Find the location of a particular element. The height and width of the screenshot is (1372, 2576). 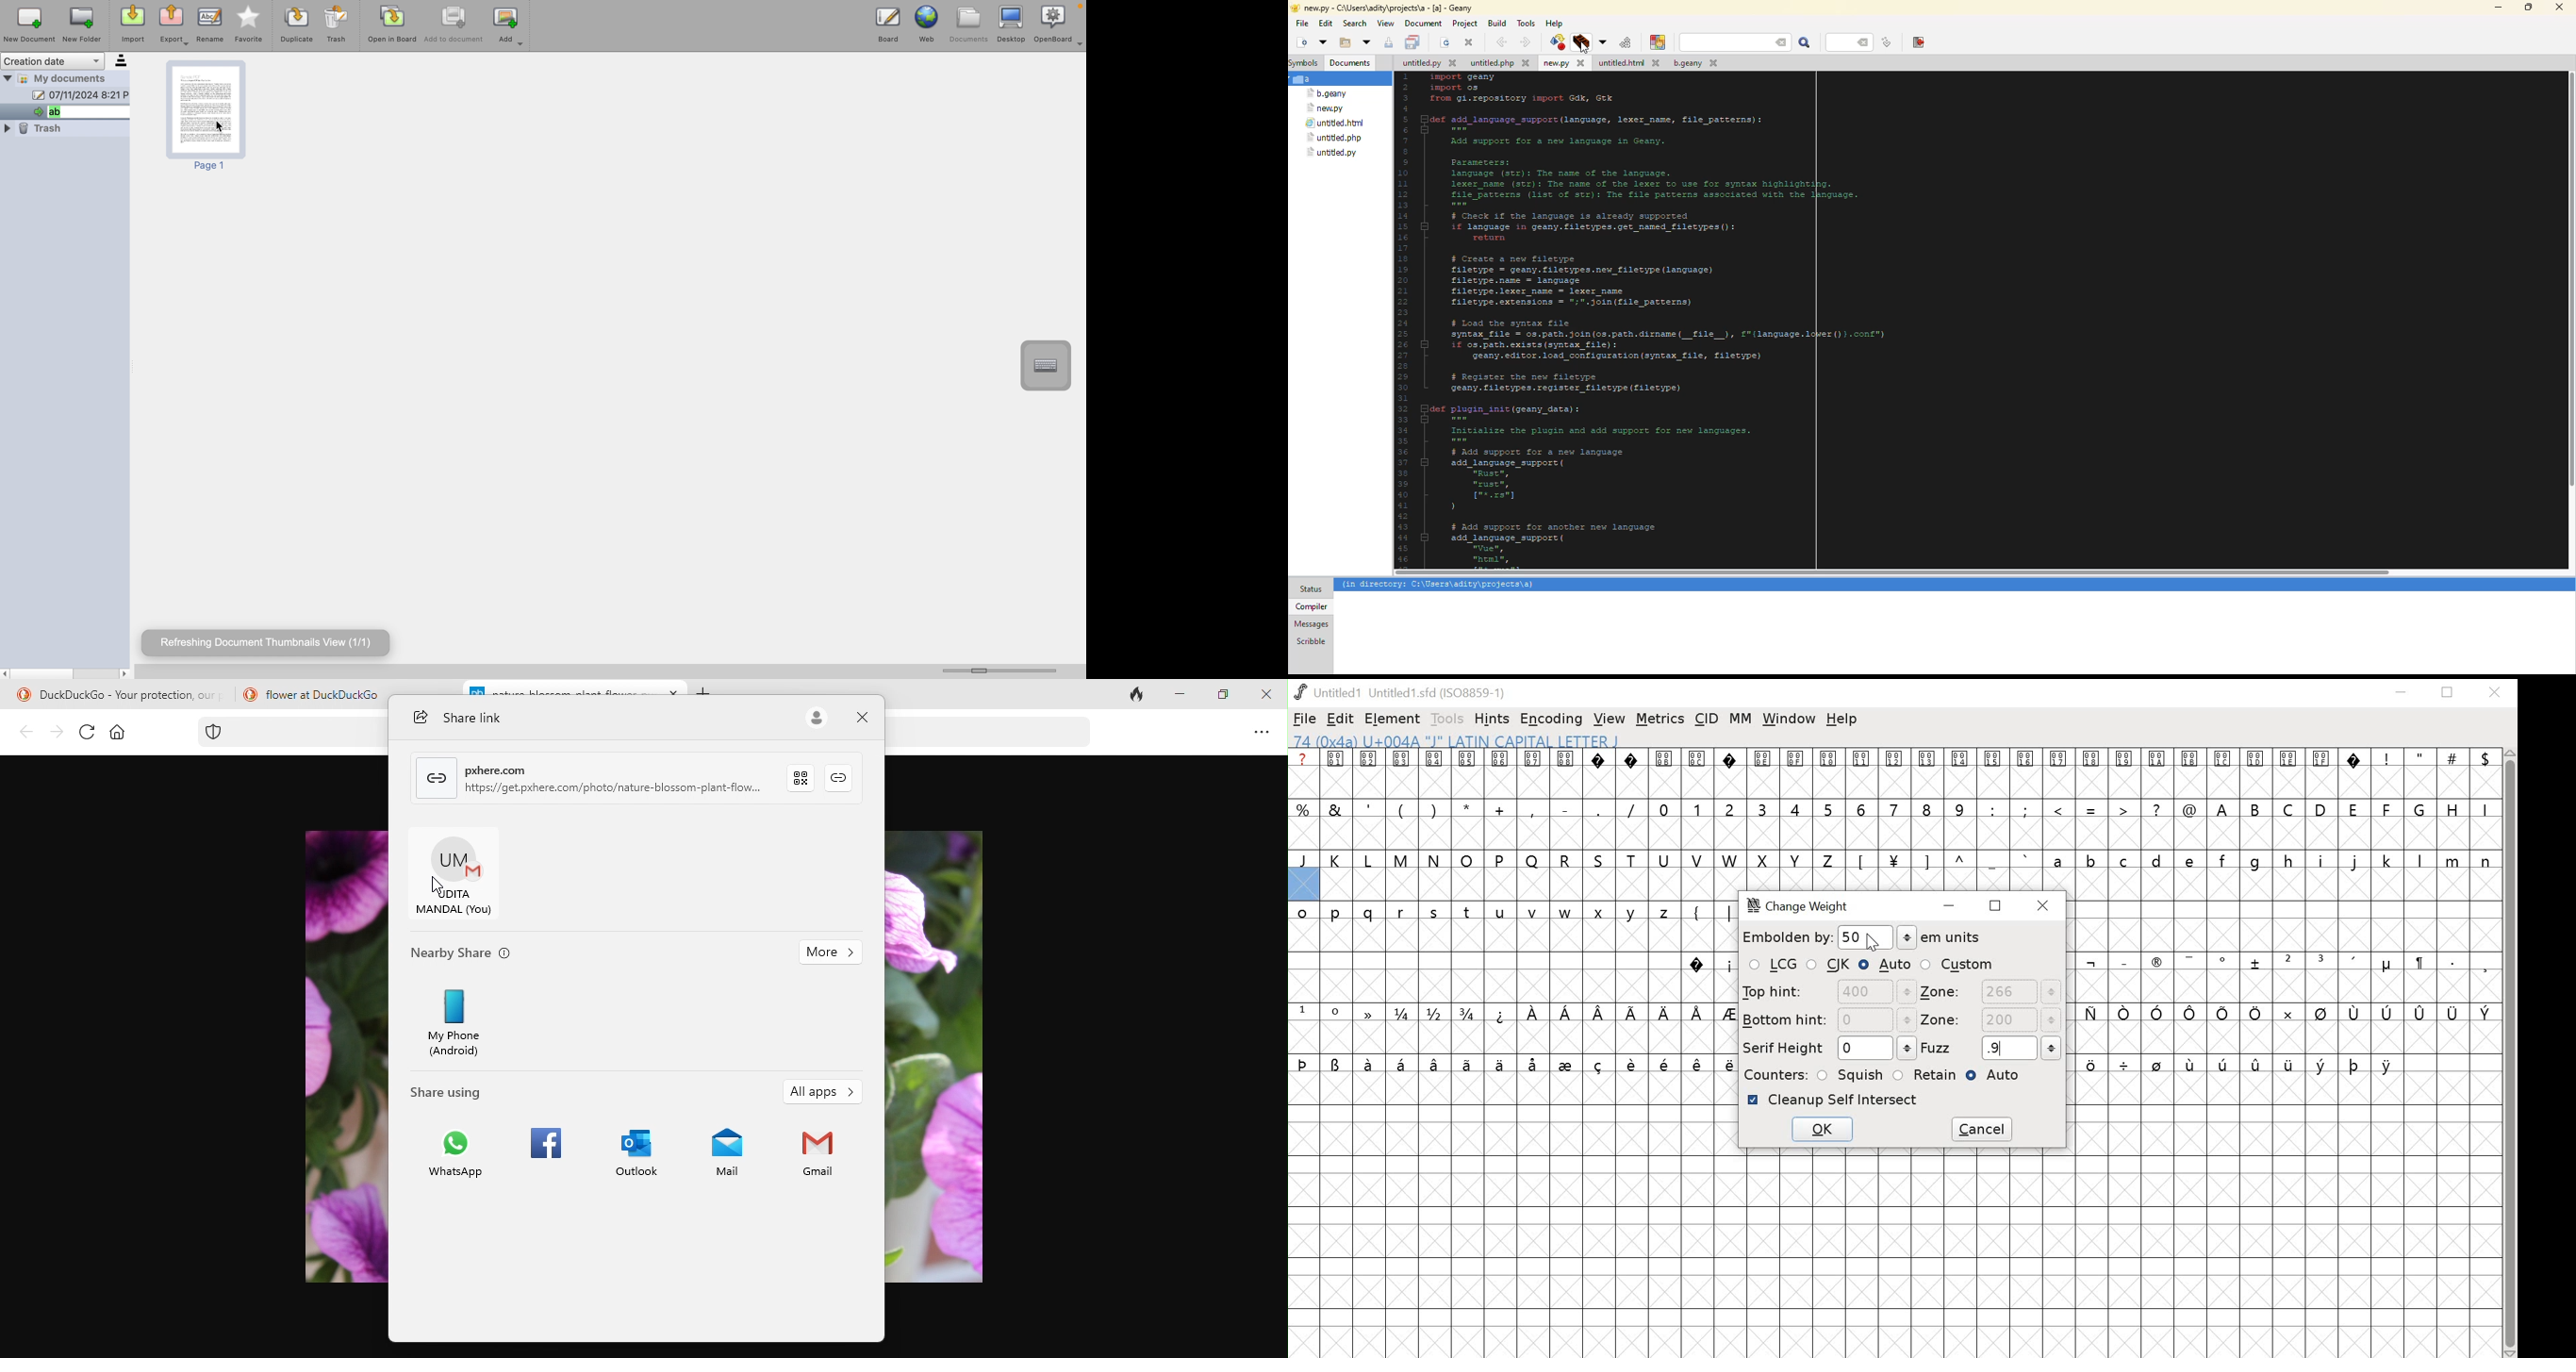

Untitled1 (Untitled1.sfd(ISO8859-1) is located at coordinates (1403, 692).